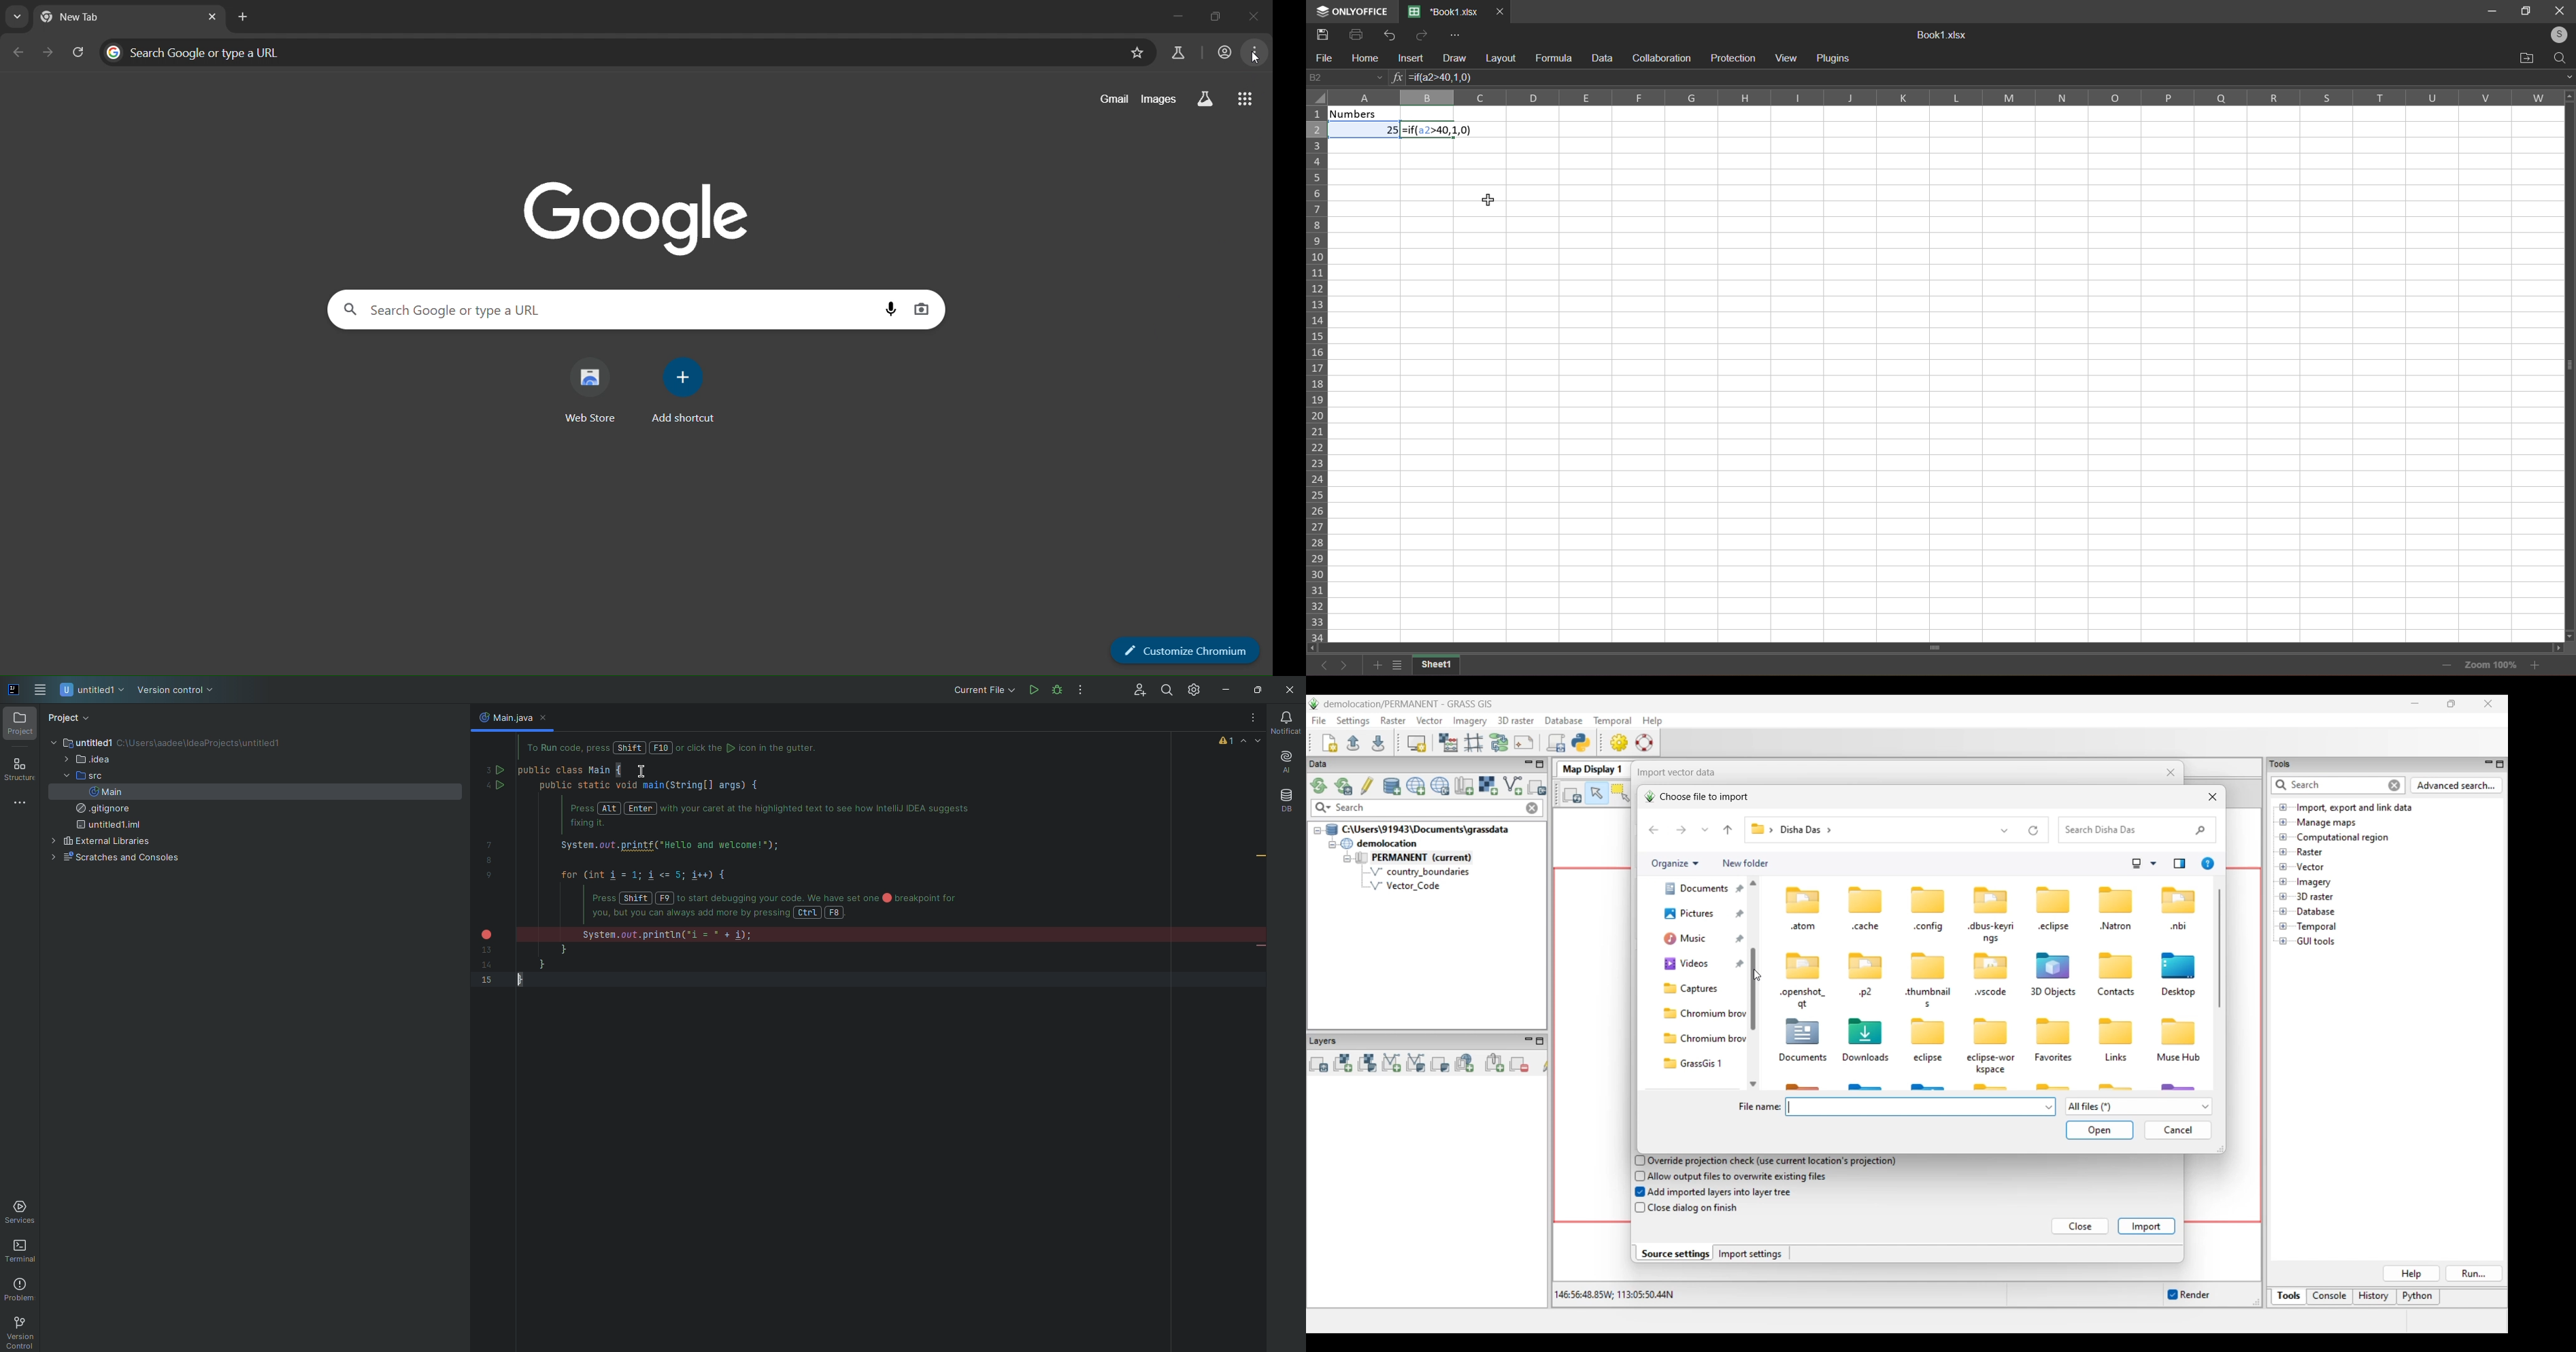  I want to click on expand, so click(2565, 76).